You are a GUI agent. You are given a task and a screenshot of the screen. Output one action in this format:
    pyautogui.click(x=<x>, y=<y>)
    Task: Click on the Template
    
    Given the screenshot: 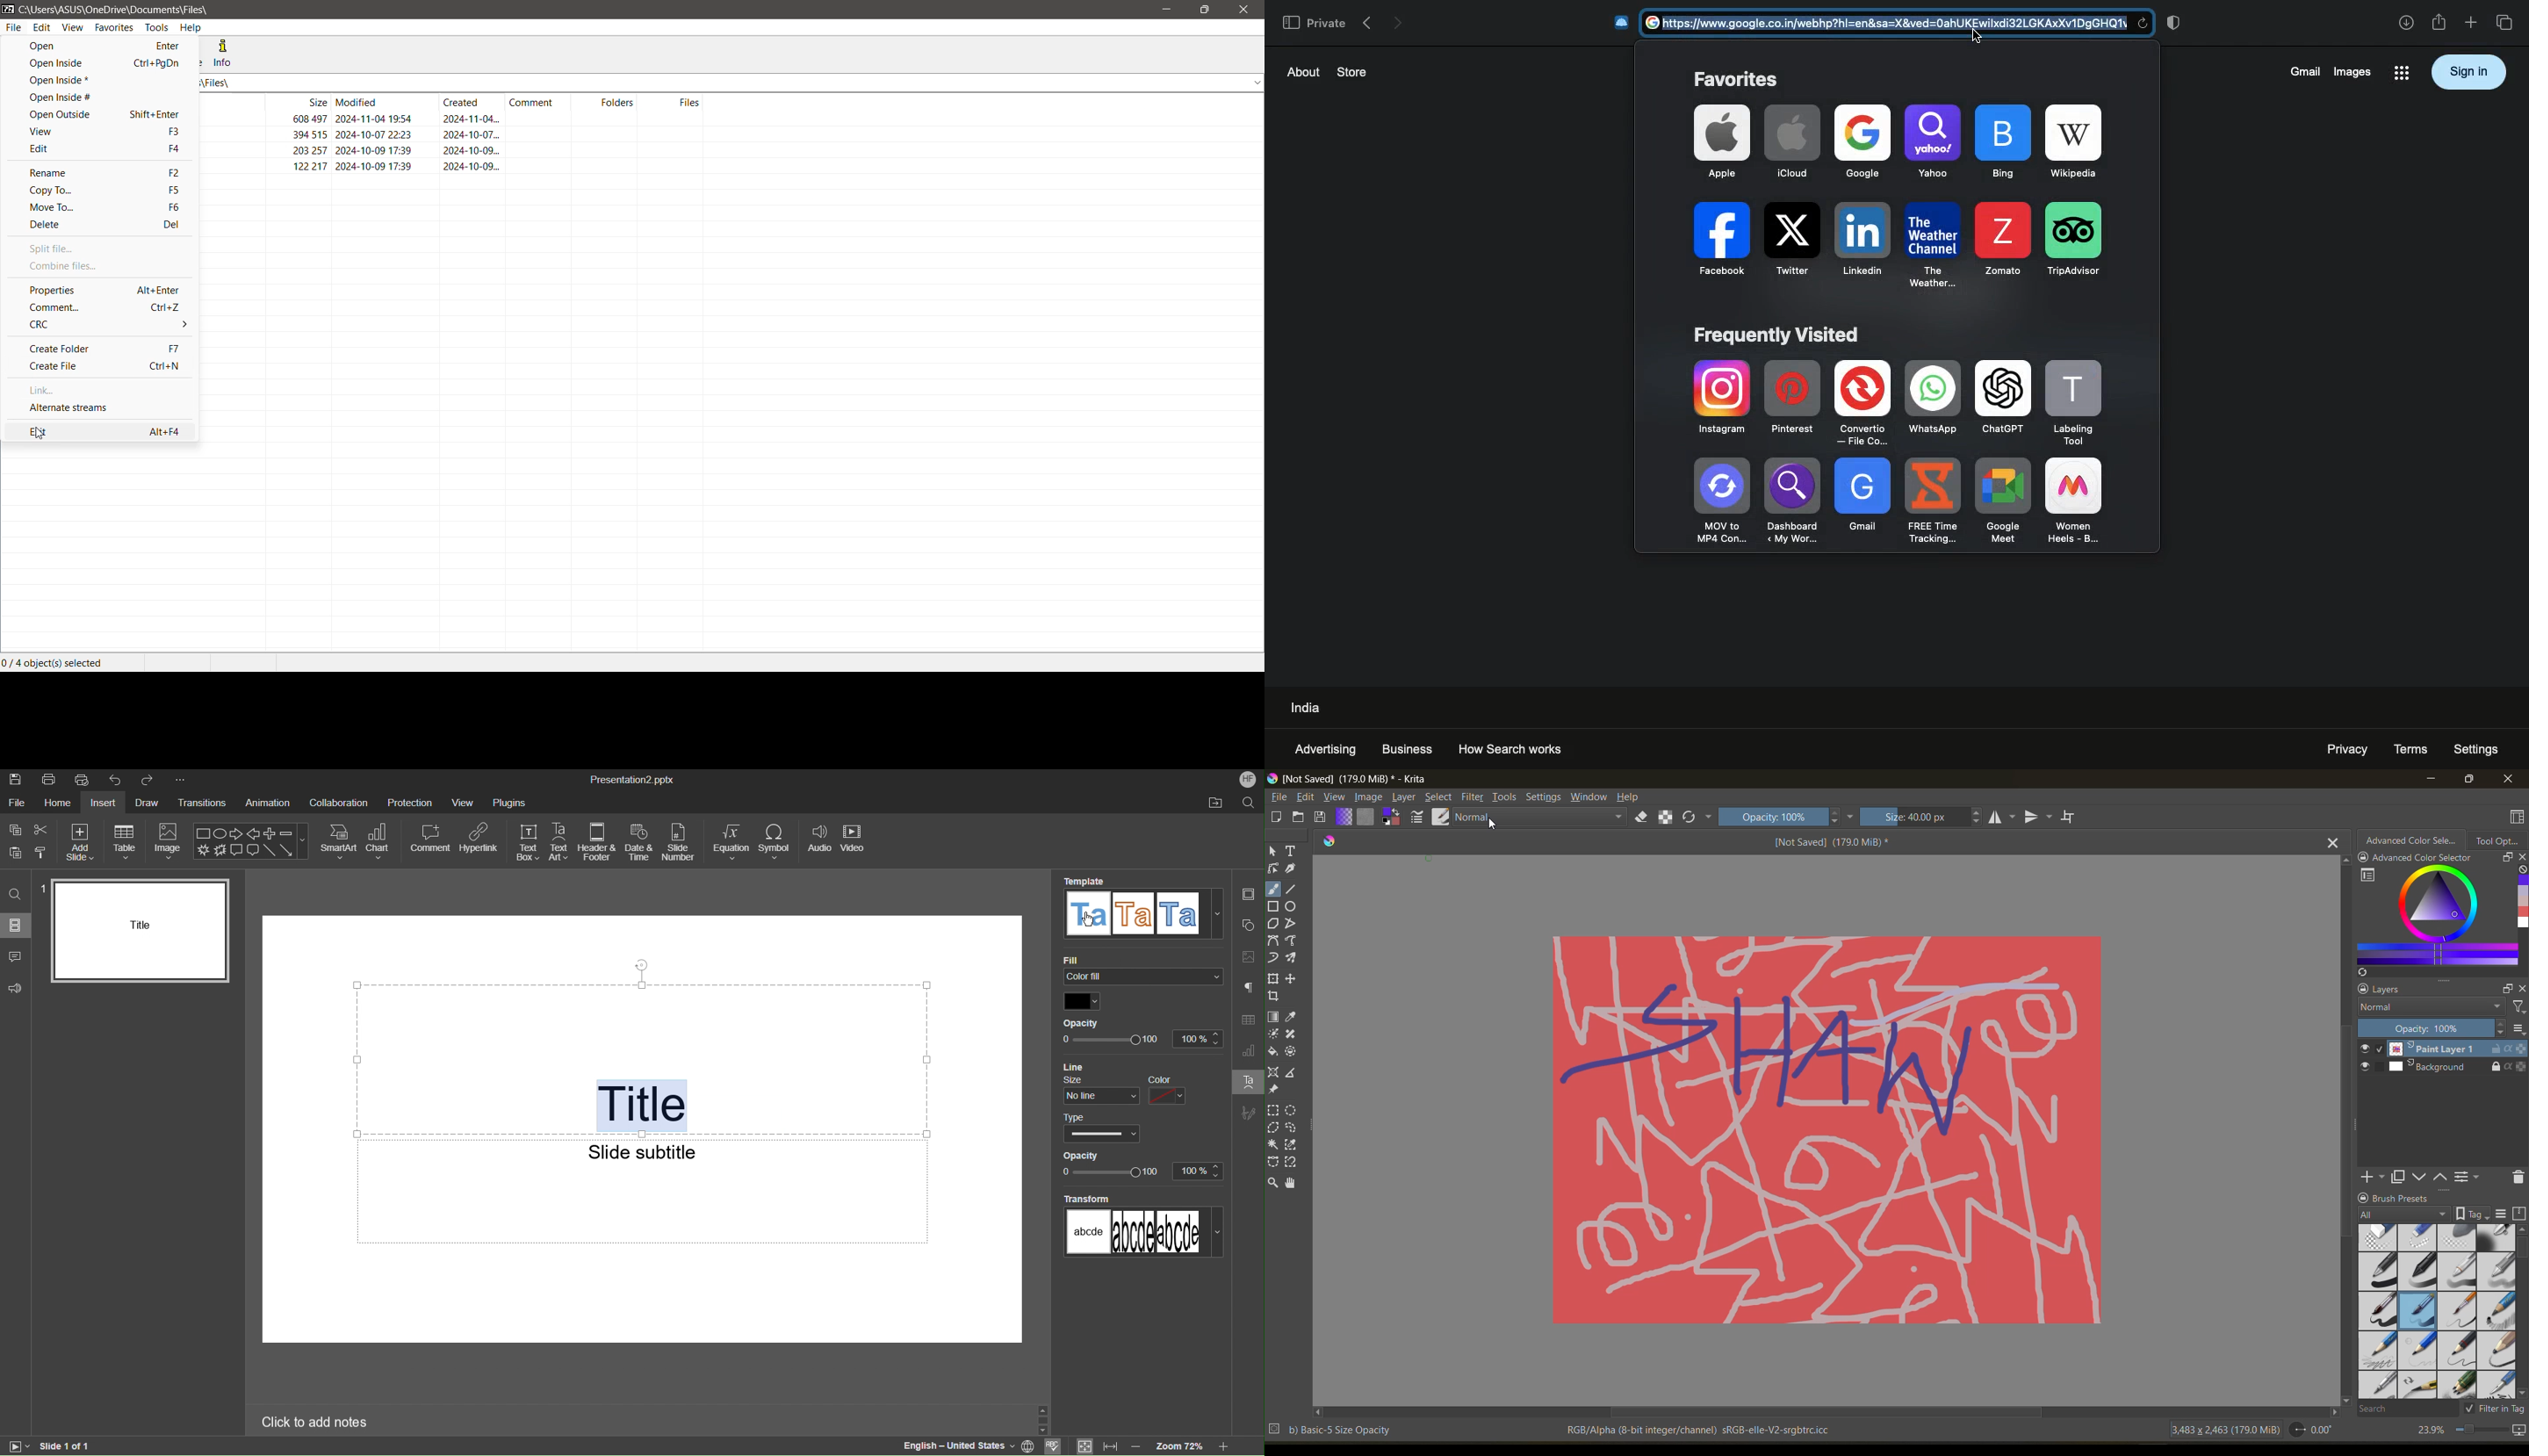 What is the action you would take?
    pyautogui.click(x=1139, y=910)
    